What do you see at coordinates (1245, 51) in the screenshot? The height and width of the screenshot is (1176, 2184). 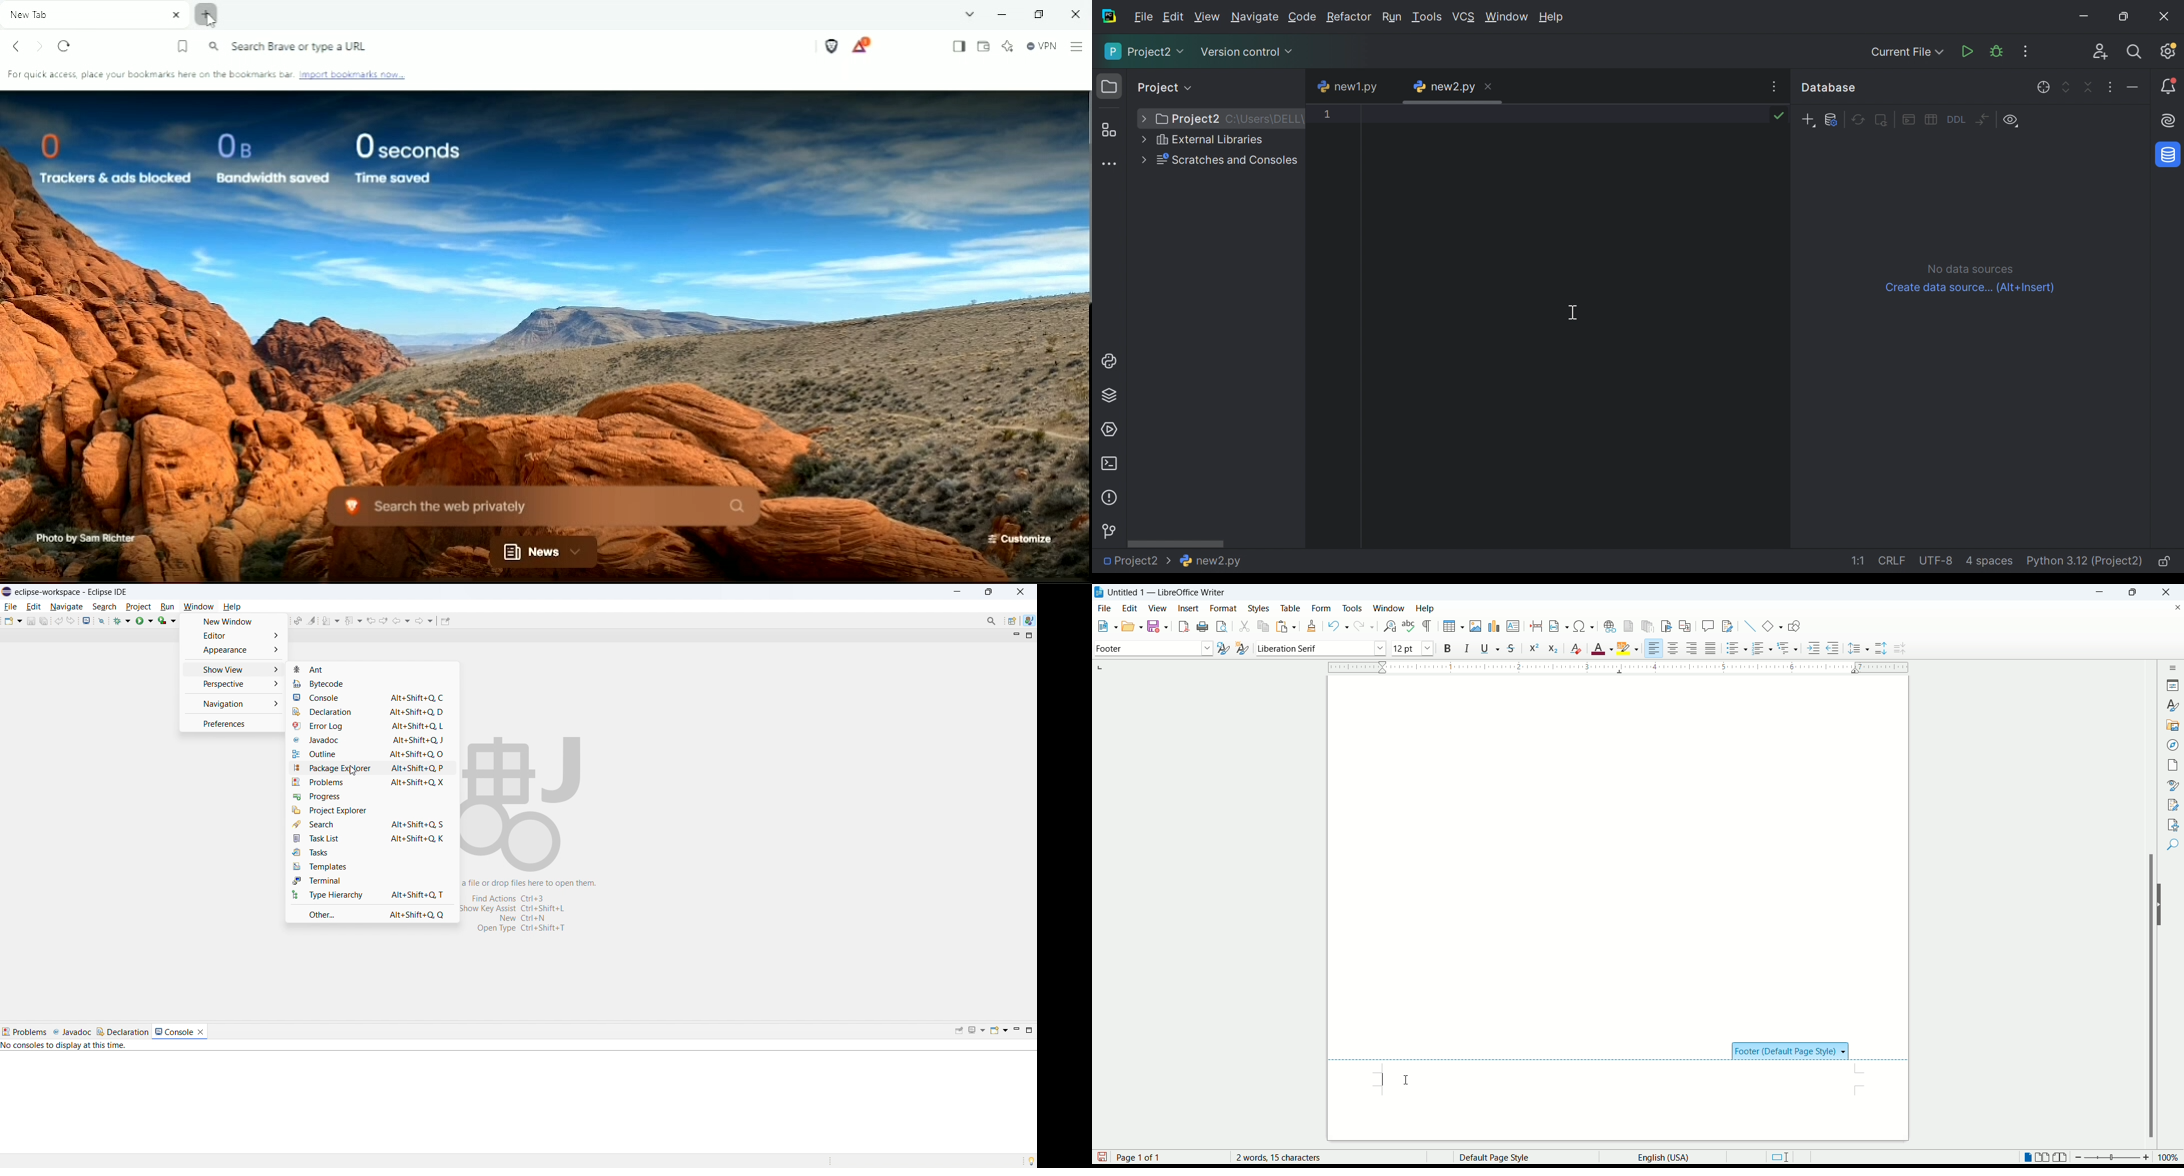 I see `Version Control` at bounding box center [1245, 51].